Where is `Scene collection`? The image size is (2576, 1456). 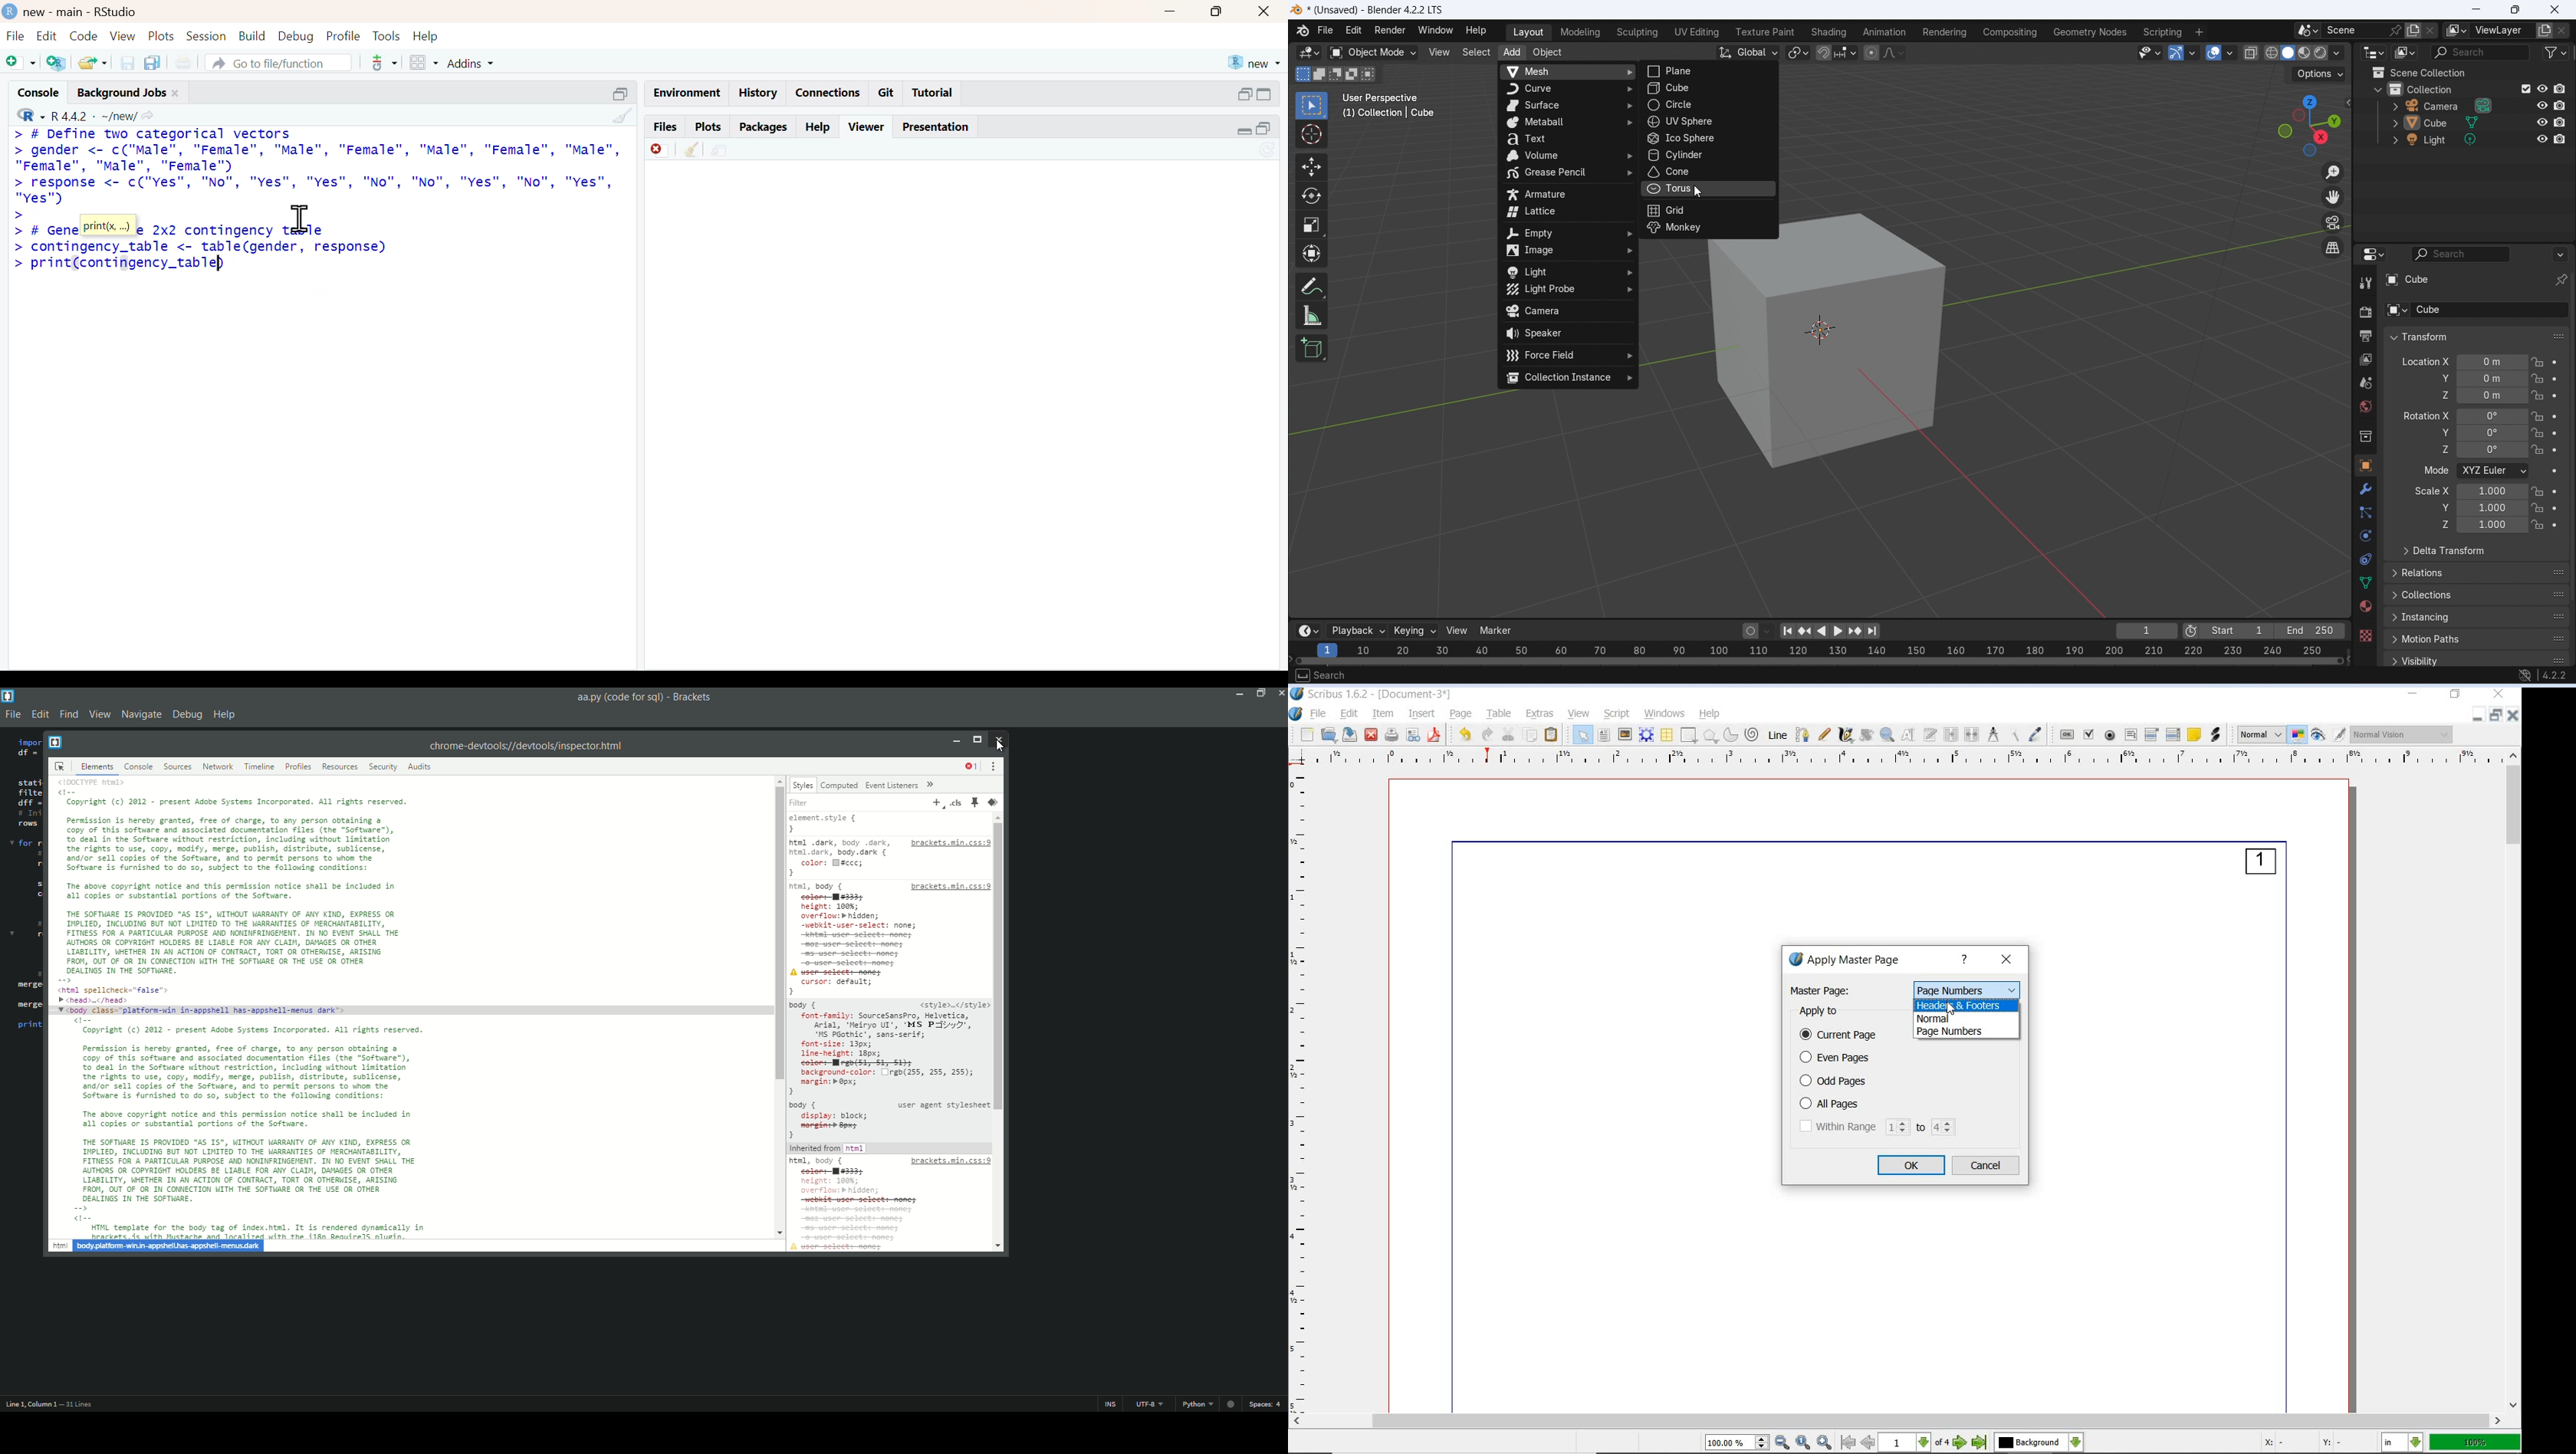
Scene collection is located at coordinates (2417, 72).